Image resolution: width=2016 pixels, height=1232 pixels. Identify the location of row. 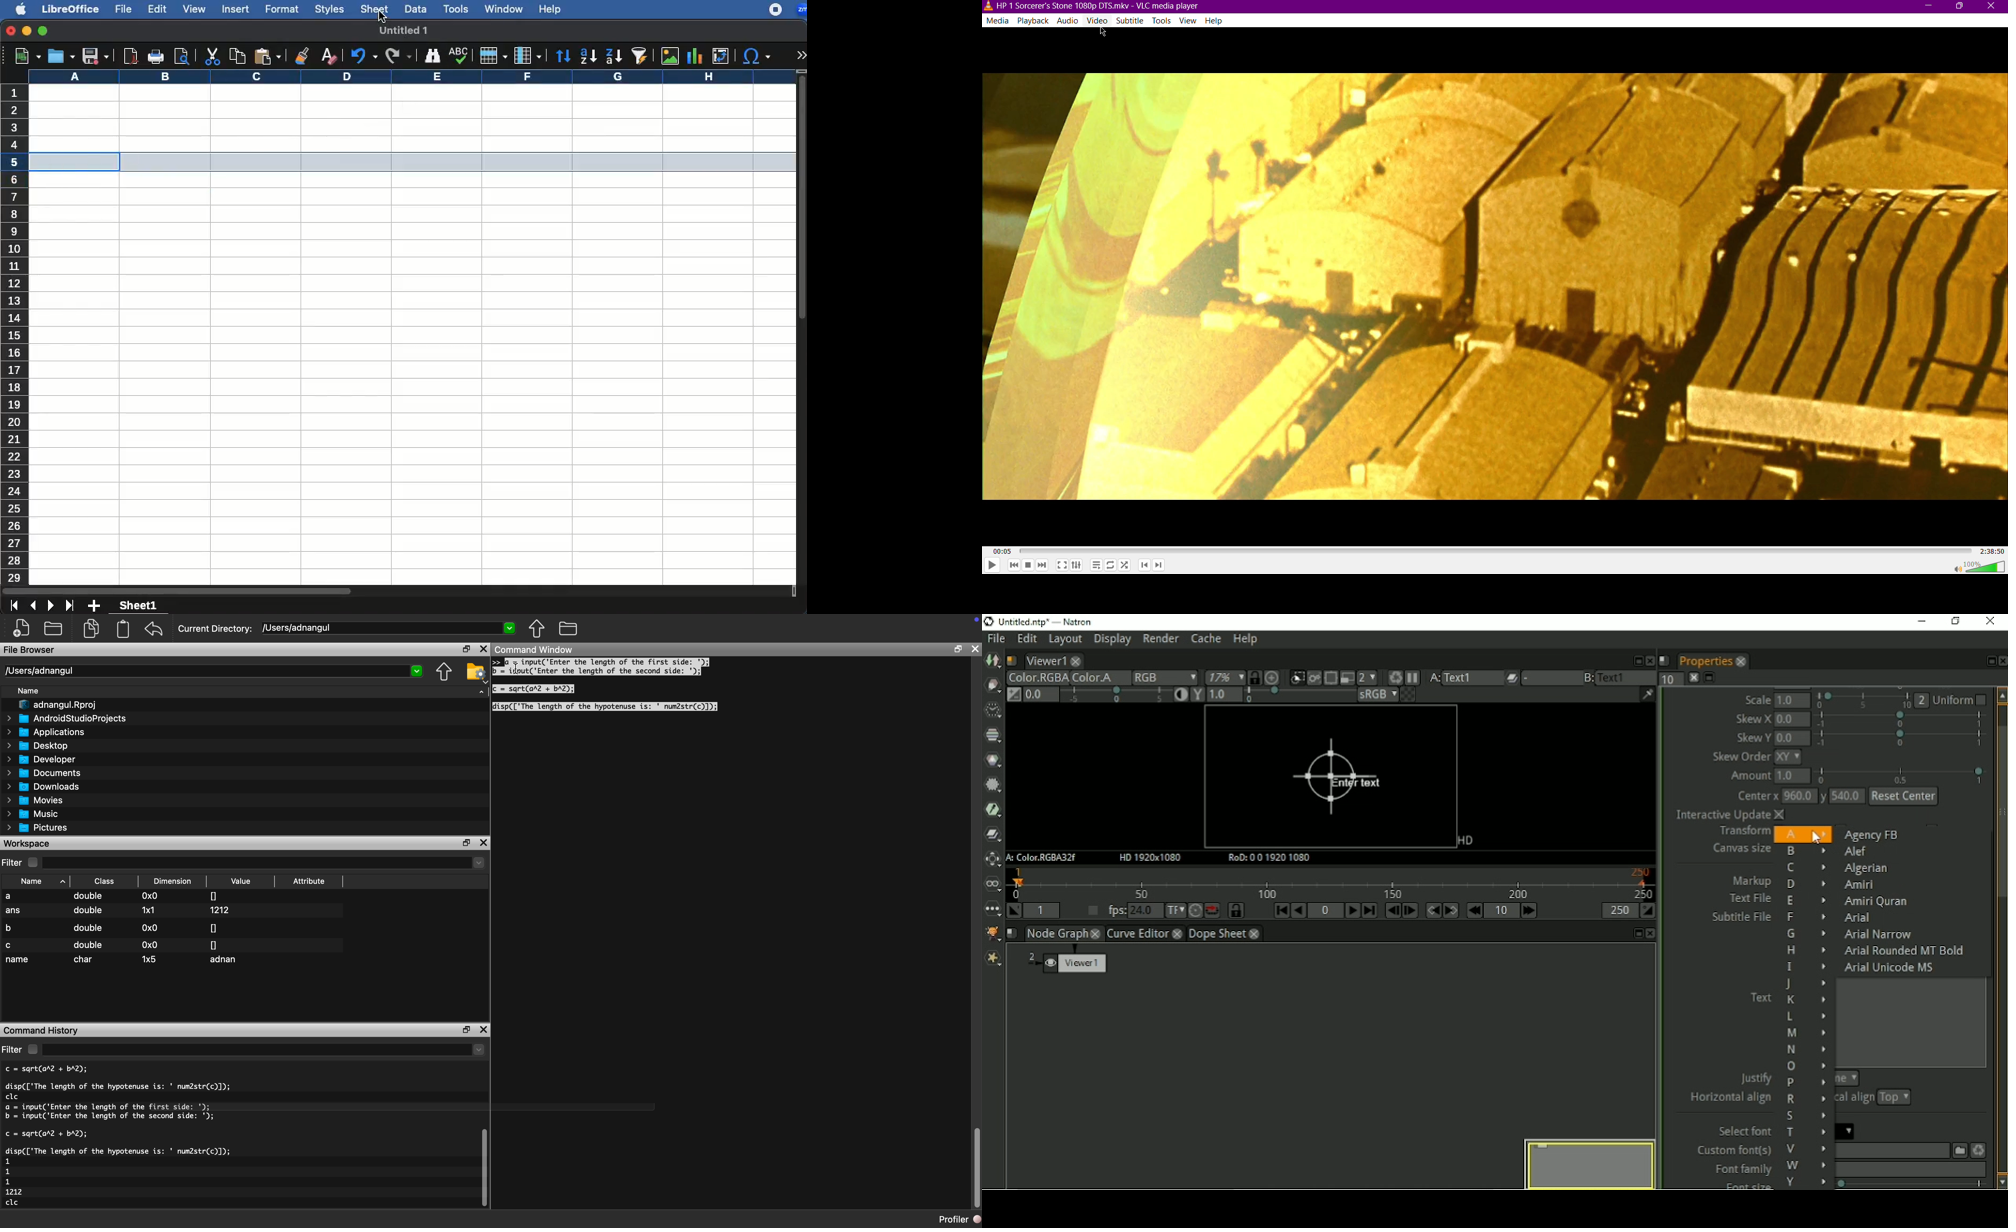
(493, 57).